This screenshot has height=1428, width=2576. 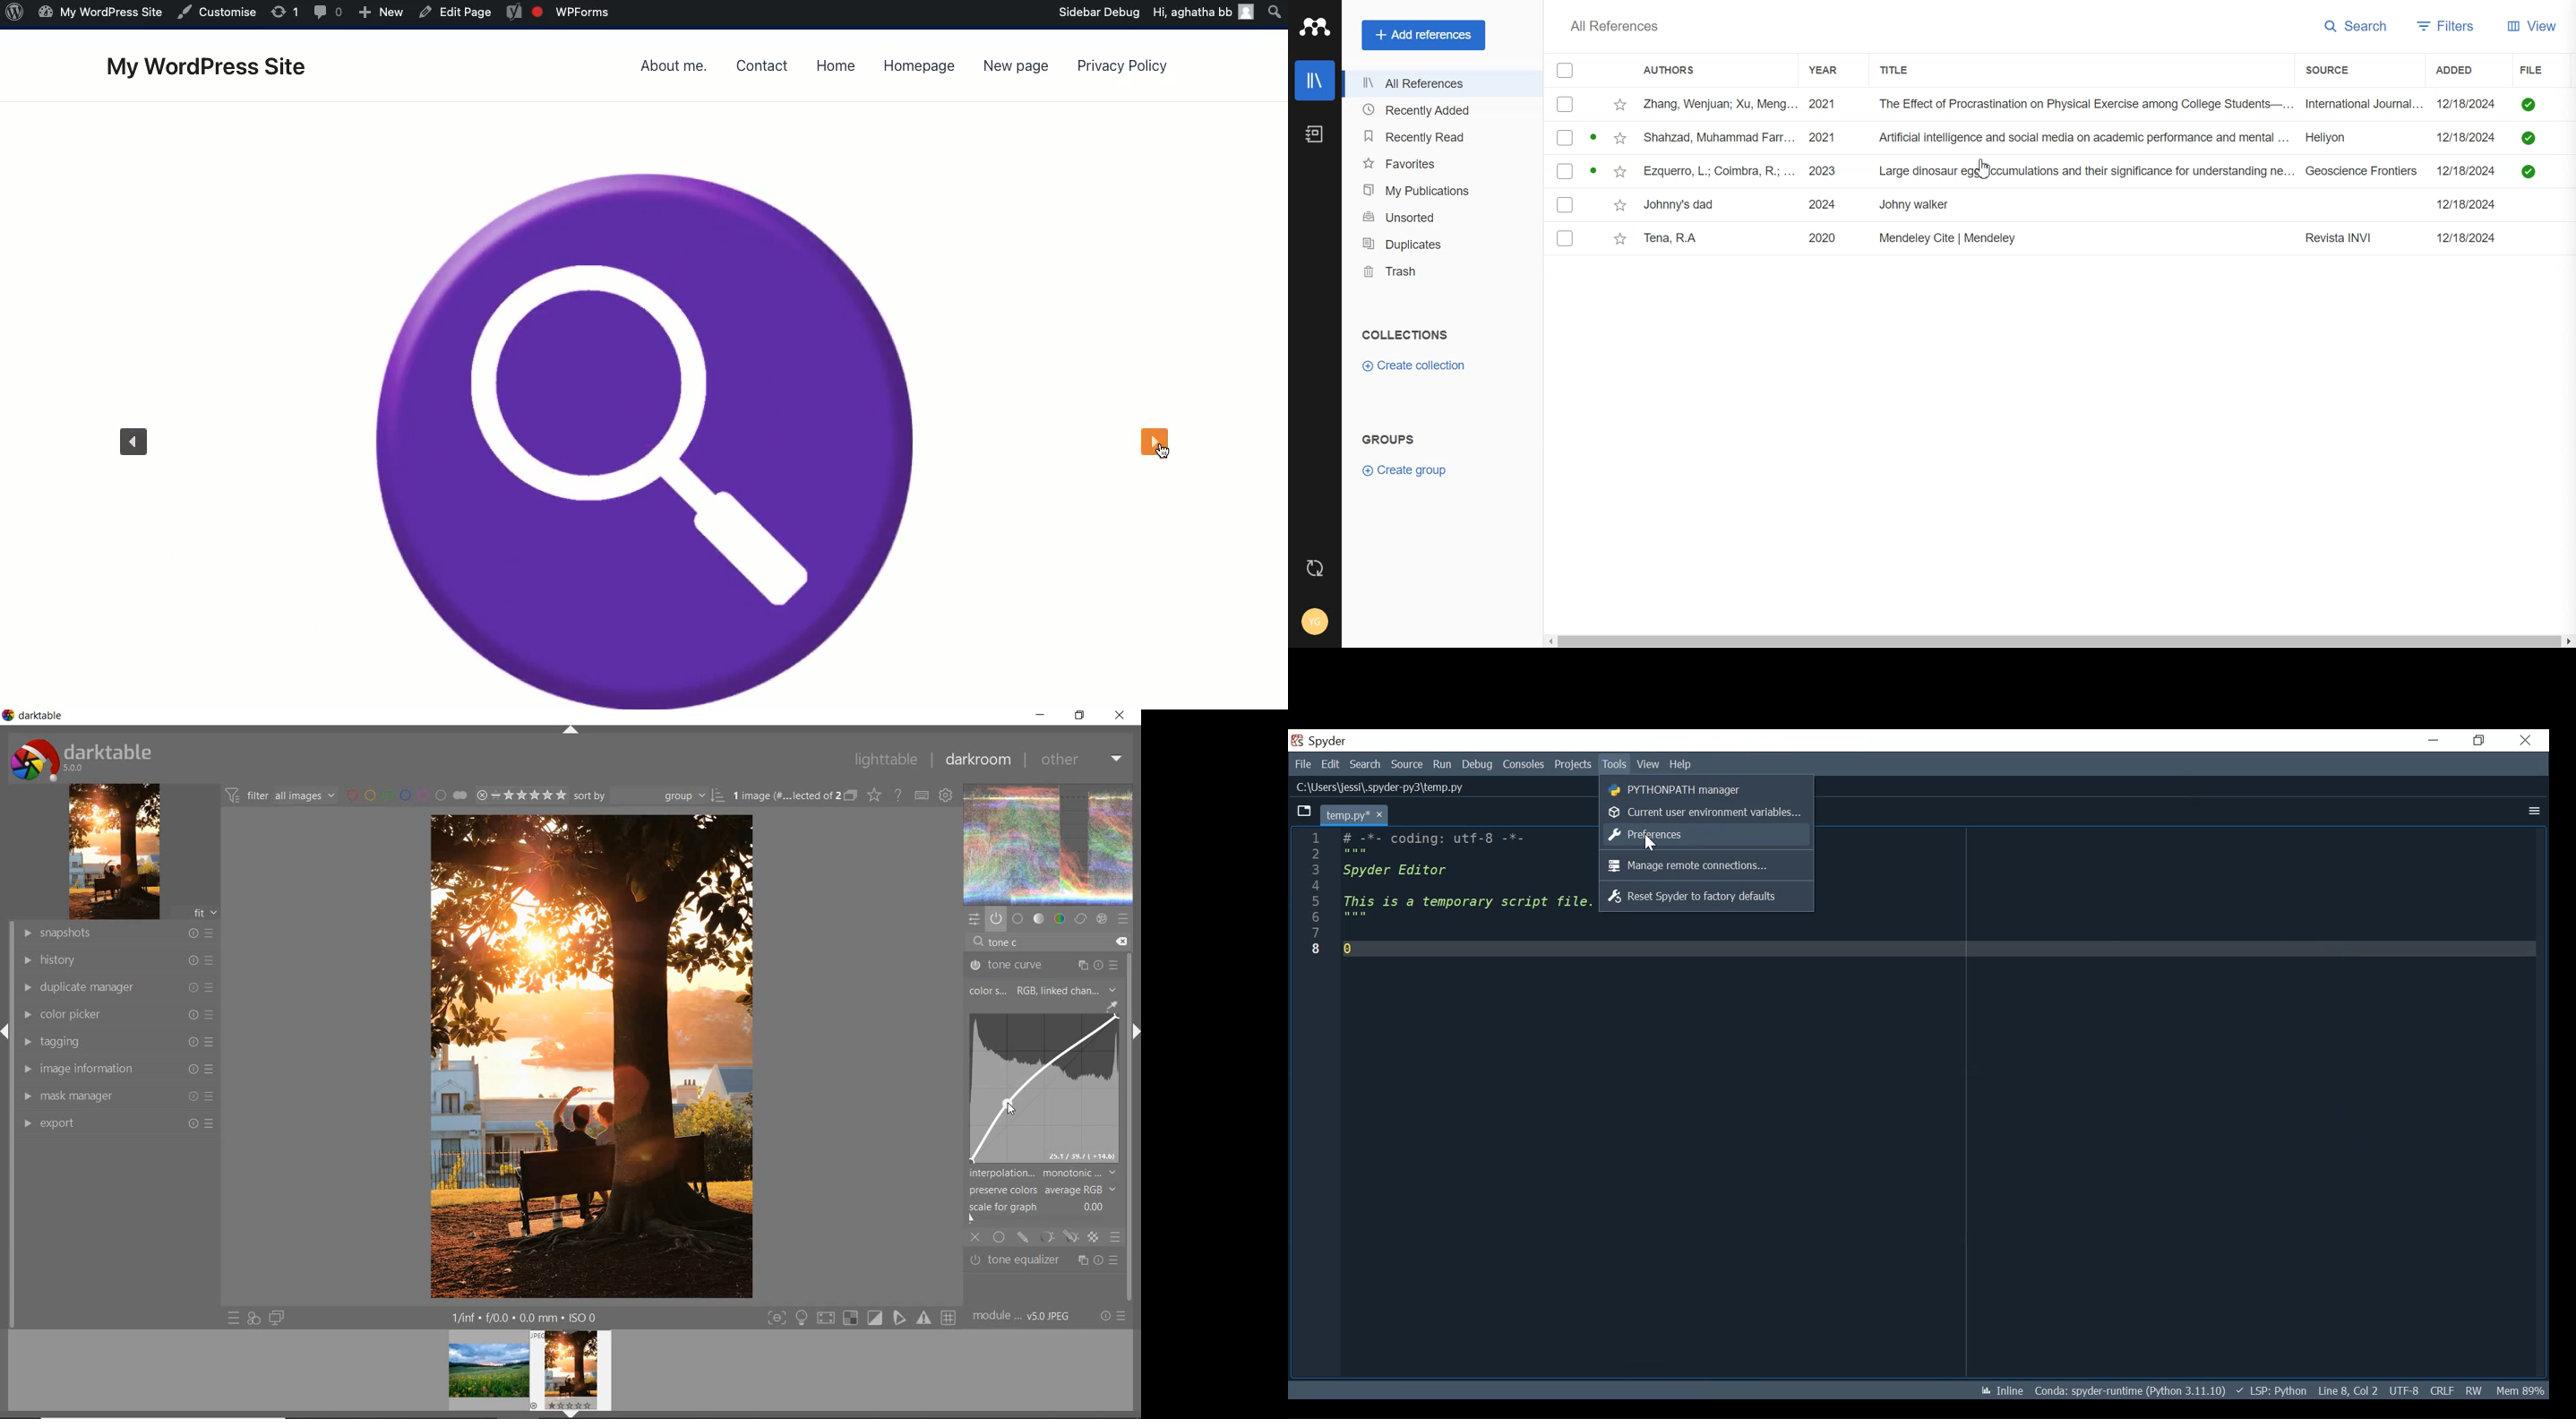 I want to click on module... v5.0 JPEG, so click(x=1024, y=1316).